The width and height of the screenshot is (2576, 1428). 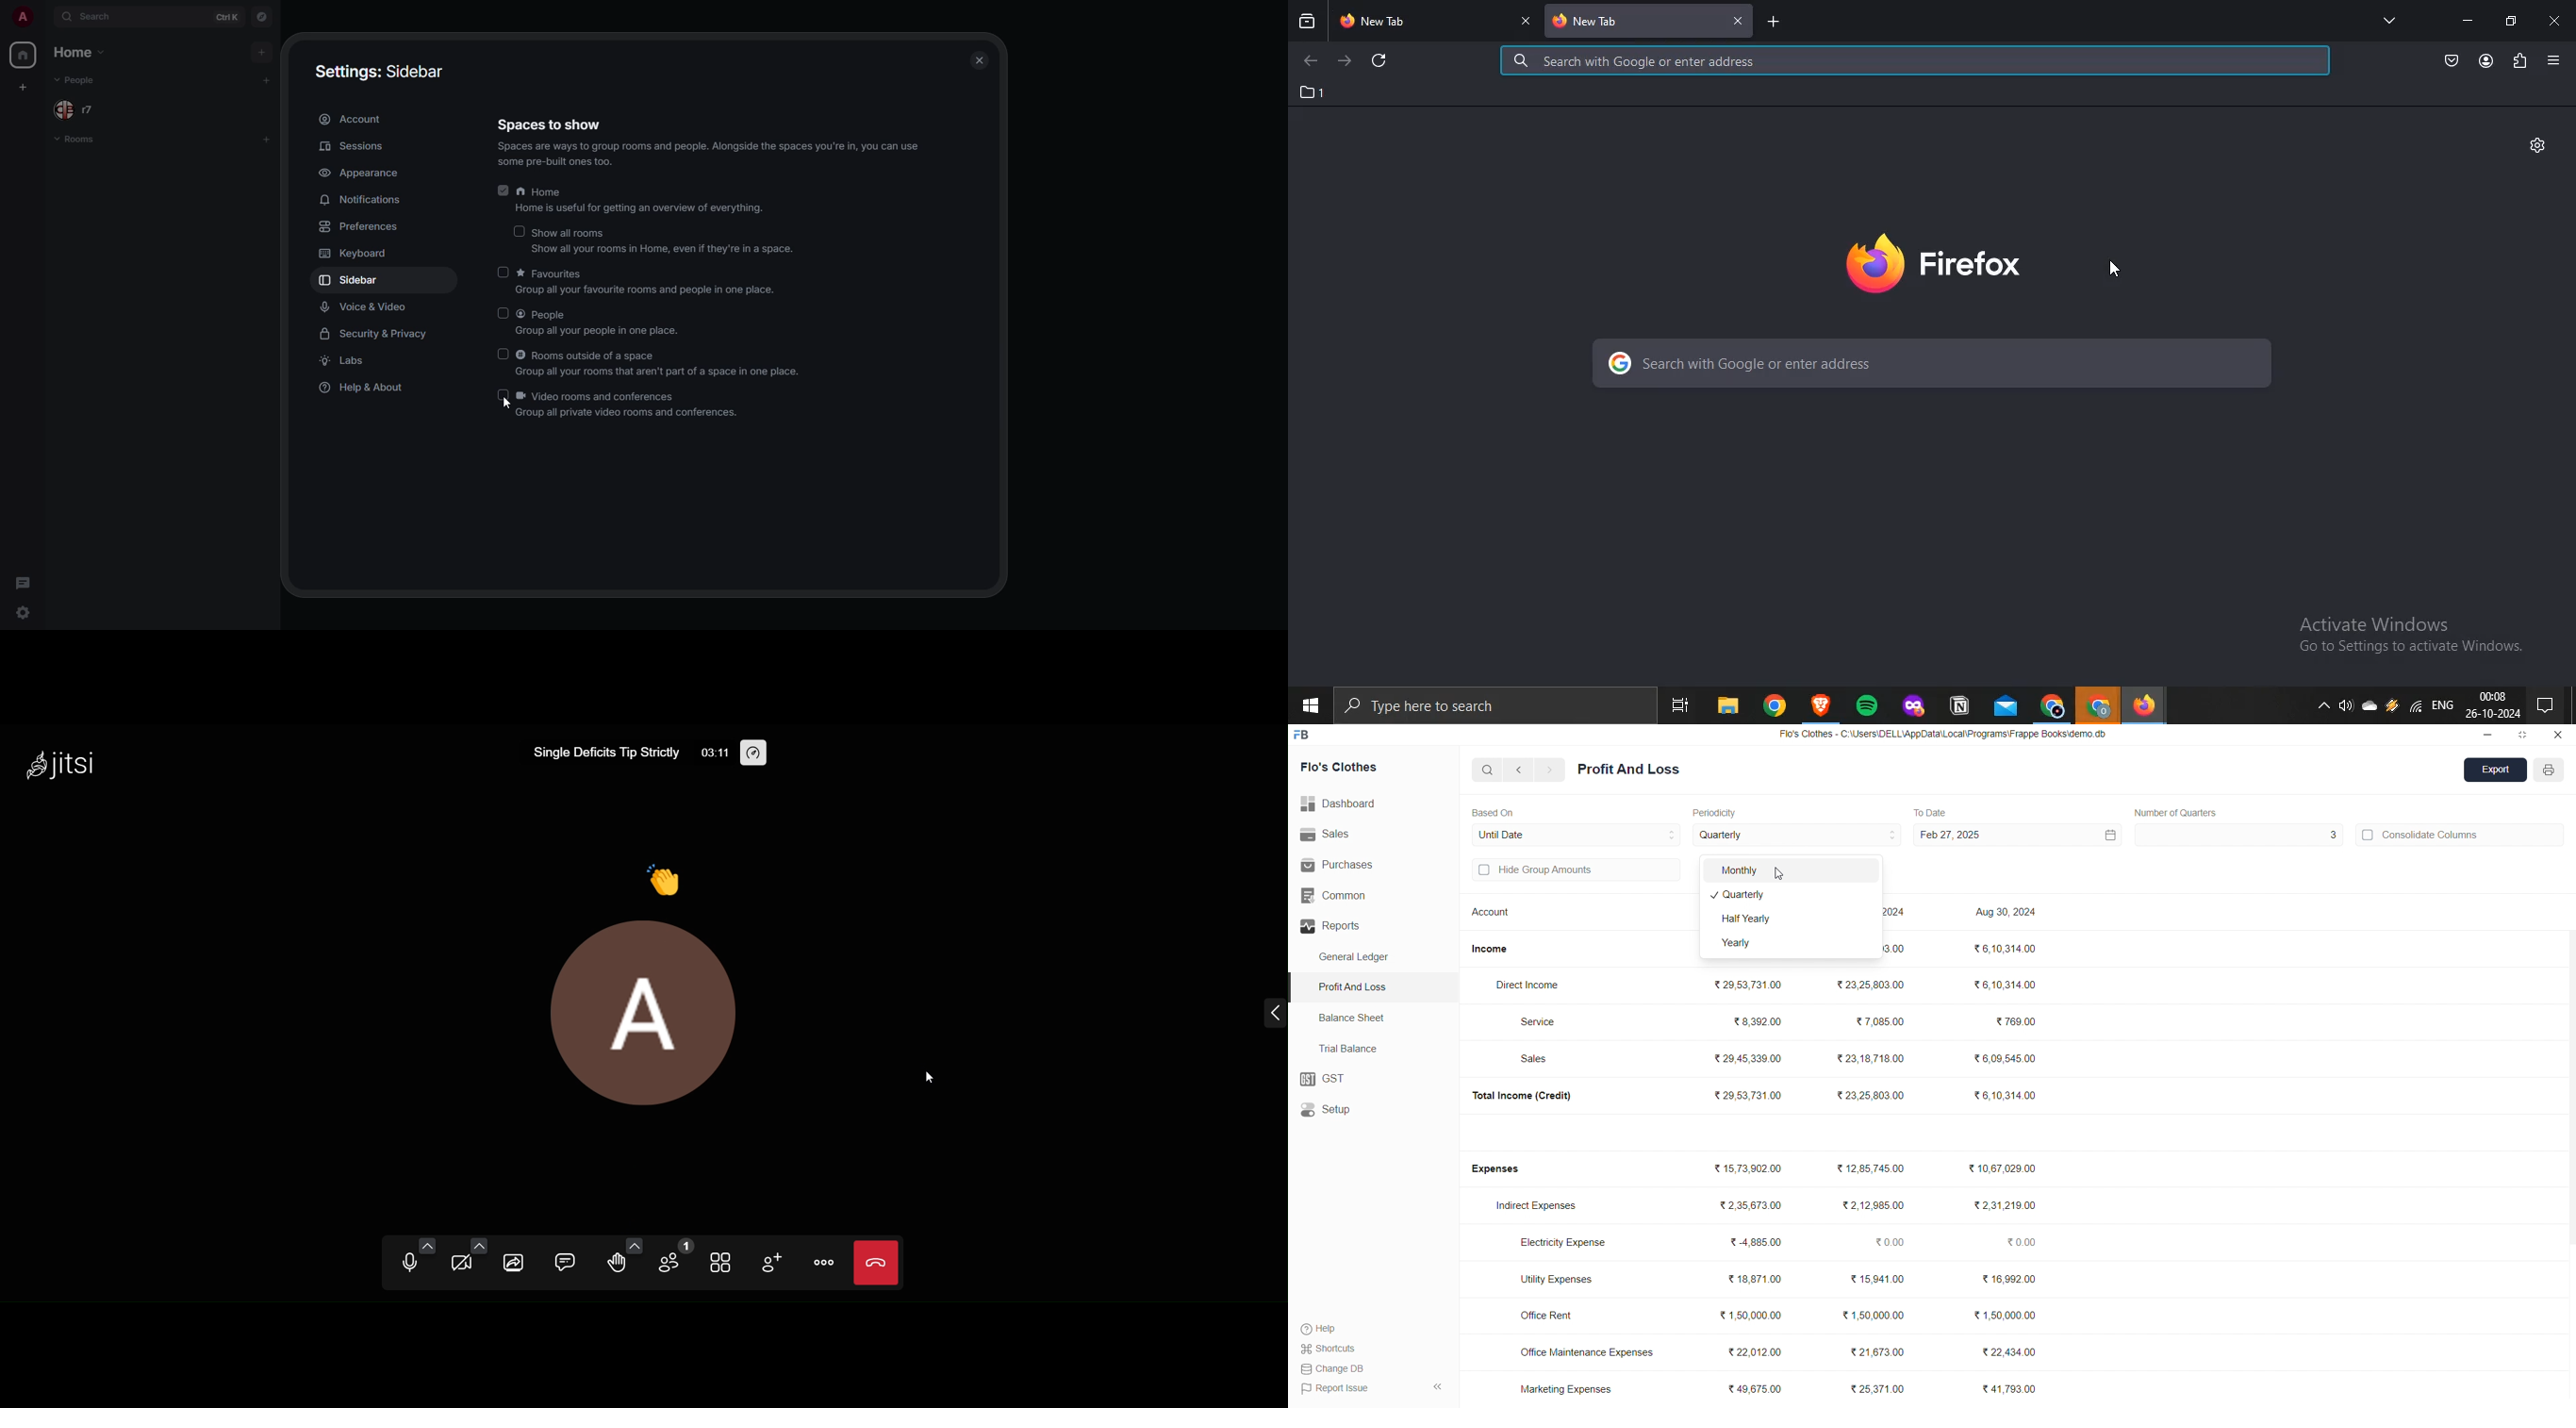 I want to click on PRINT, so click(x=2549, y=772).